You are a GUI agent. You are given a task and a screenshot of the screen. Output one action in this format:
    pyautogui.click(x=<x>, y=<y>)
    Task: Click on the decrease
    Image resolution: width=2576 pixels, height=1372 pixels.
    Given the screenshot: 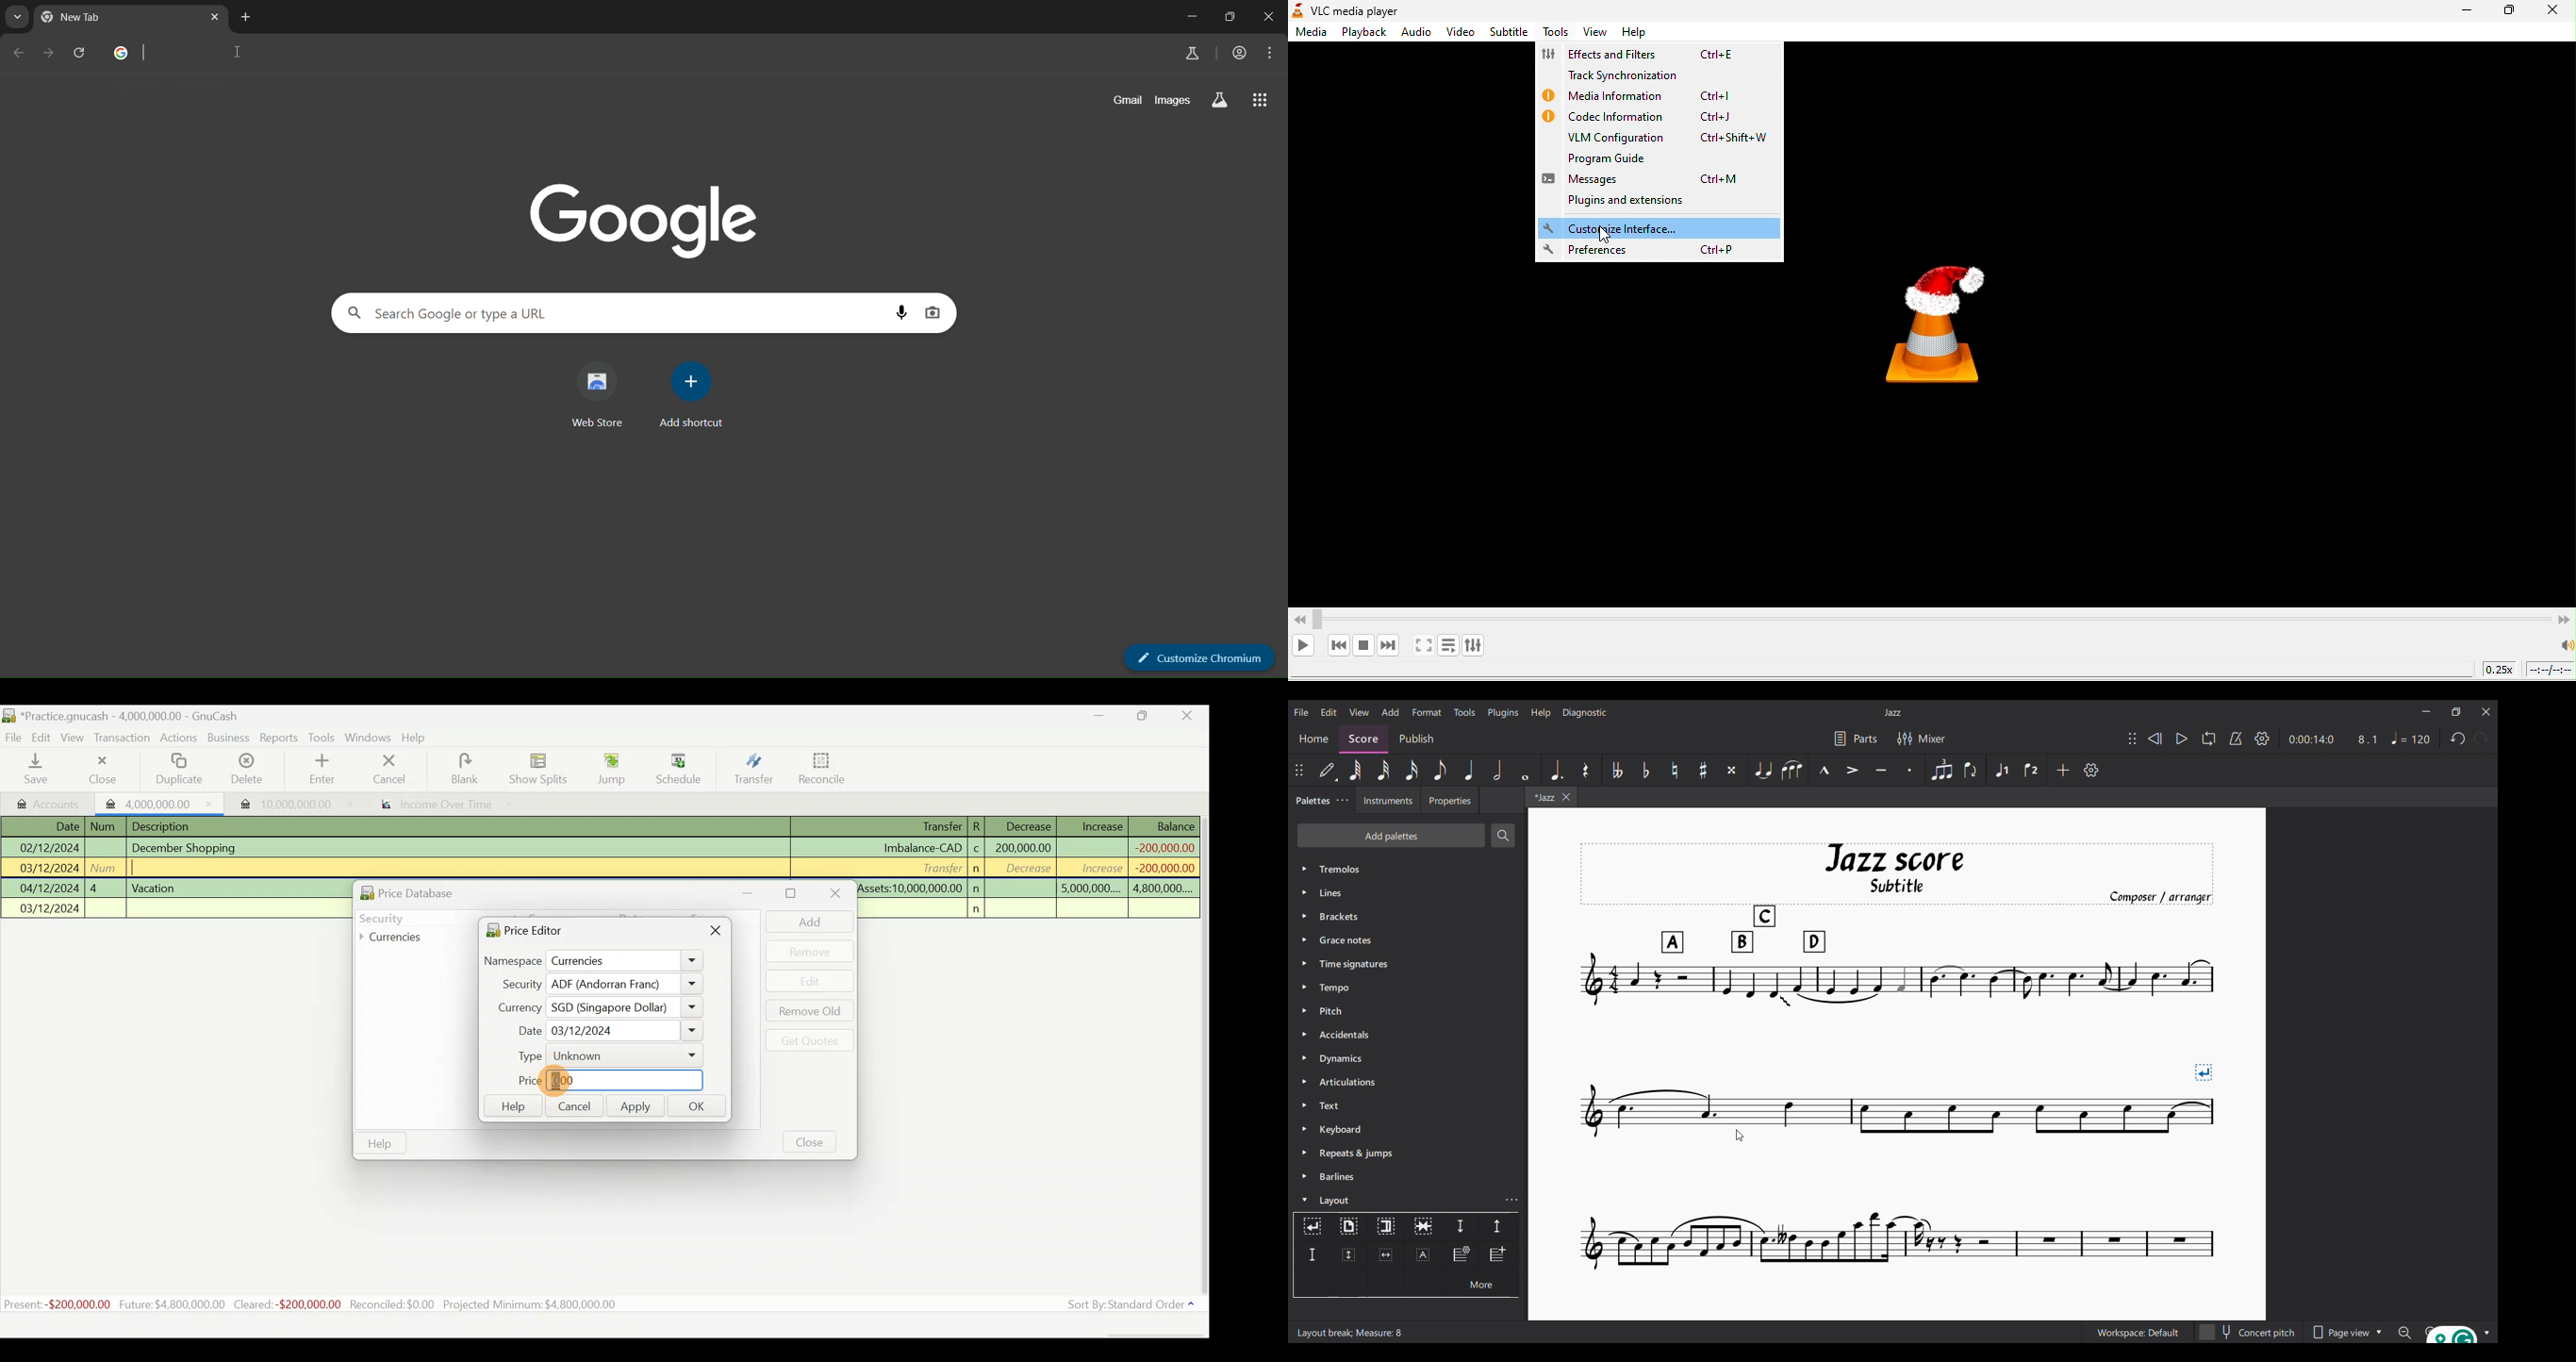 What is the action you would take?
    pyautogui.click(x=1025, y=870)
    